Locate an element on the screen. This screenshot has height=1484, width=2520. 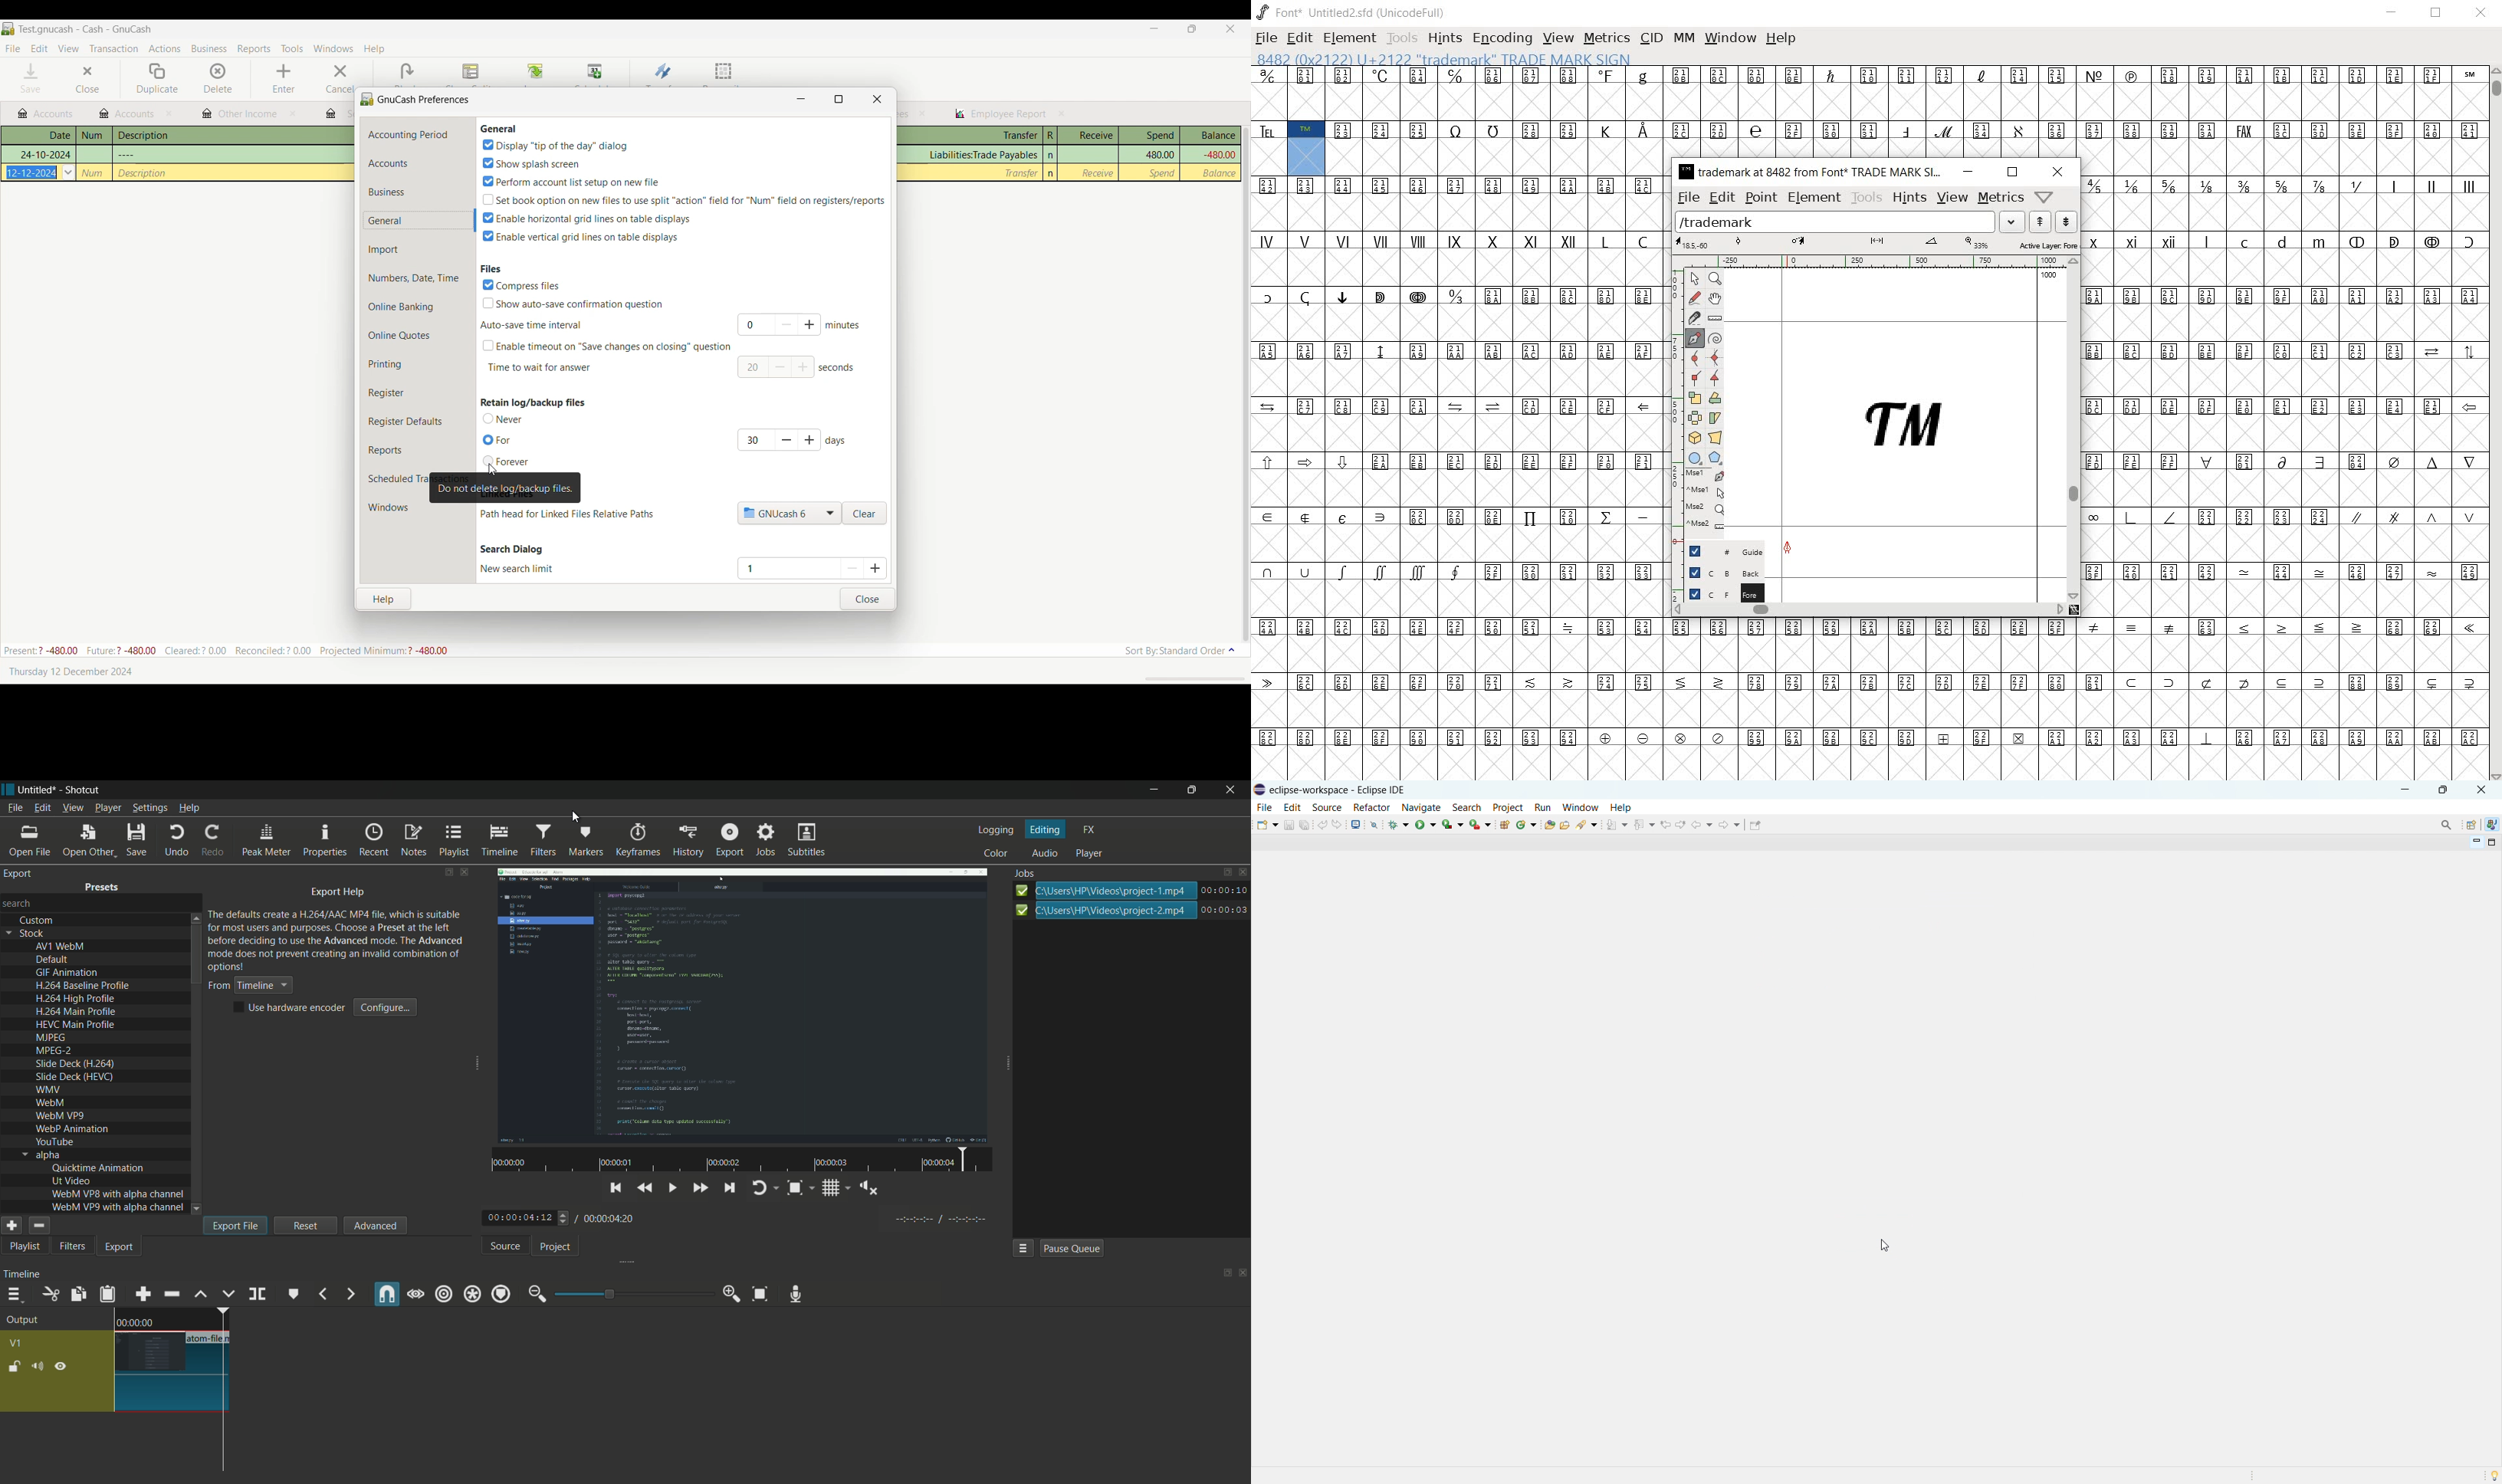
scroll bar is located at coordinates (196, 956).